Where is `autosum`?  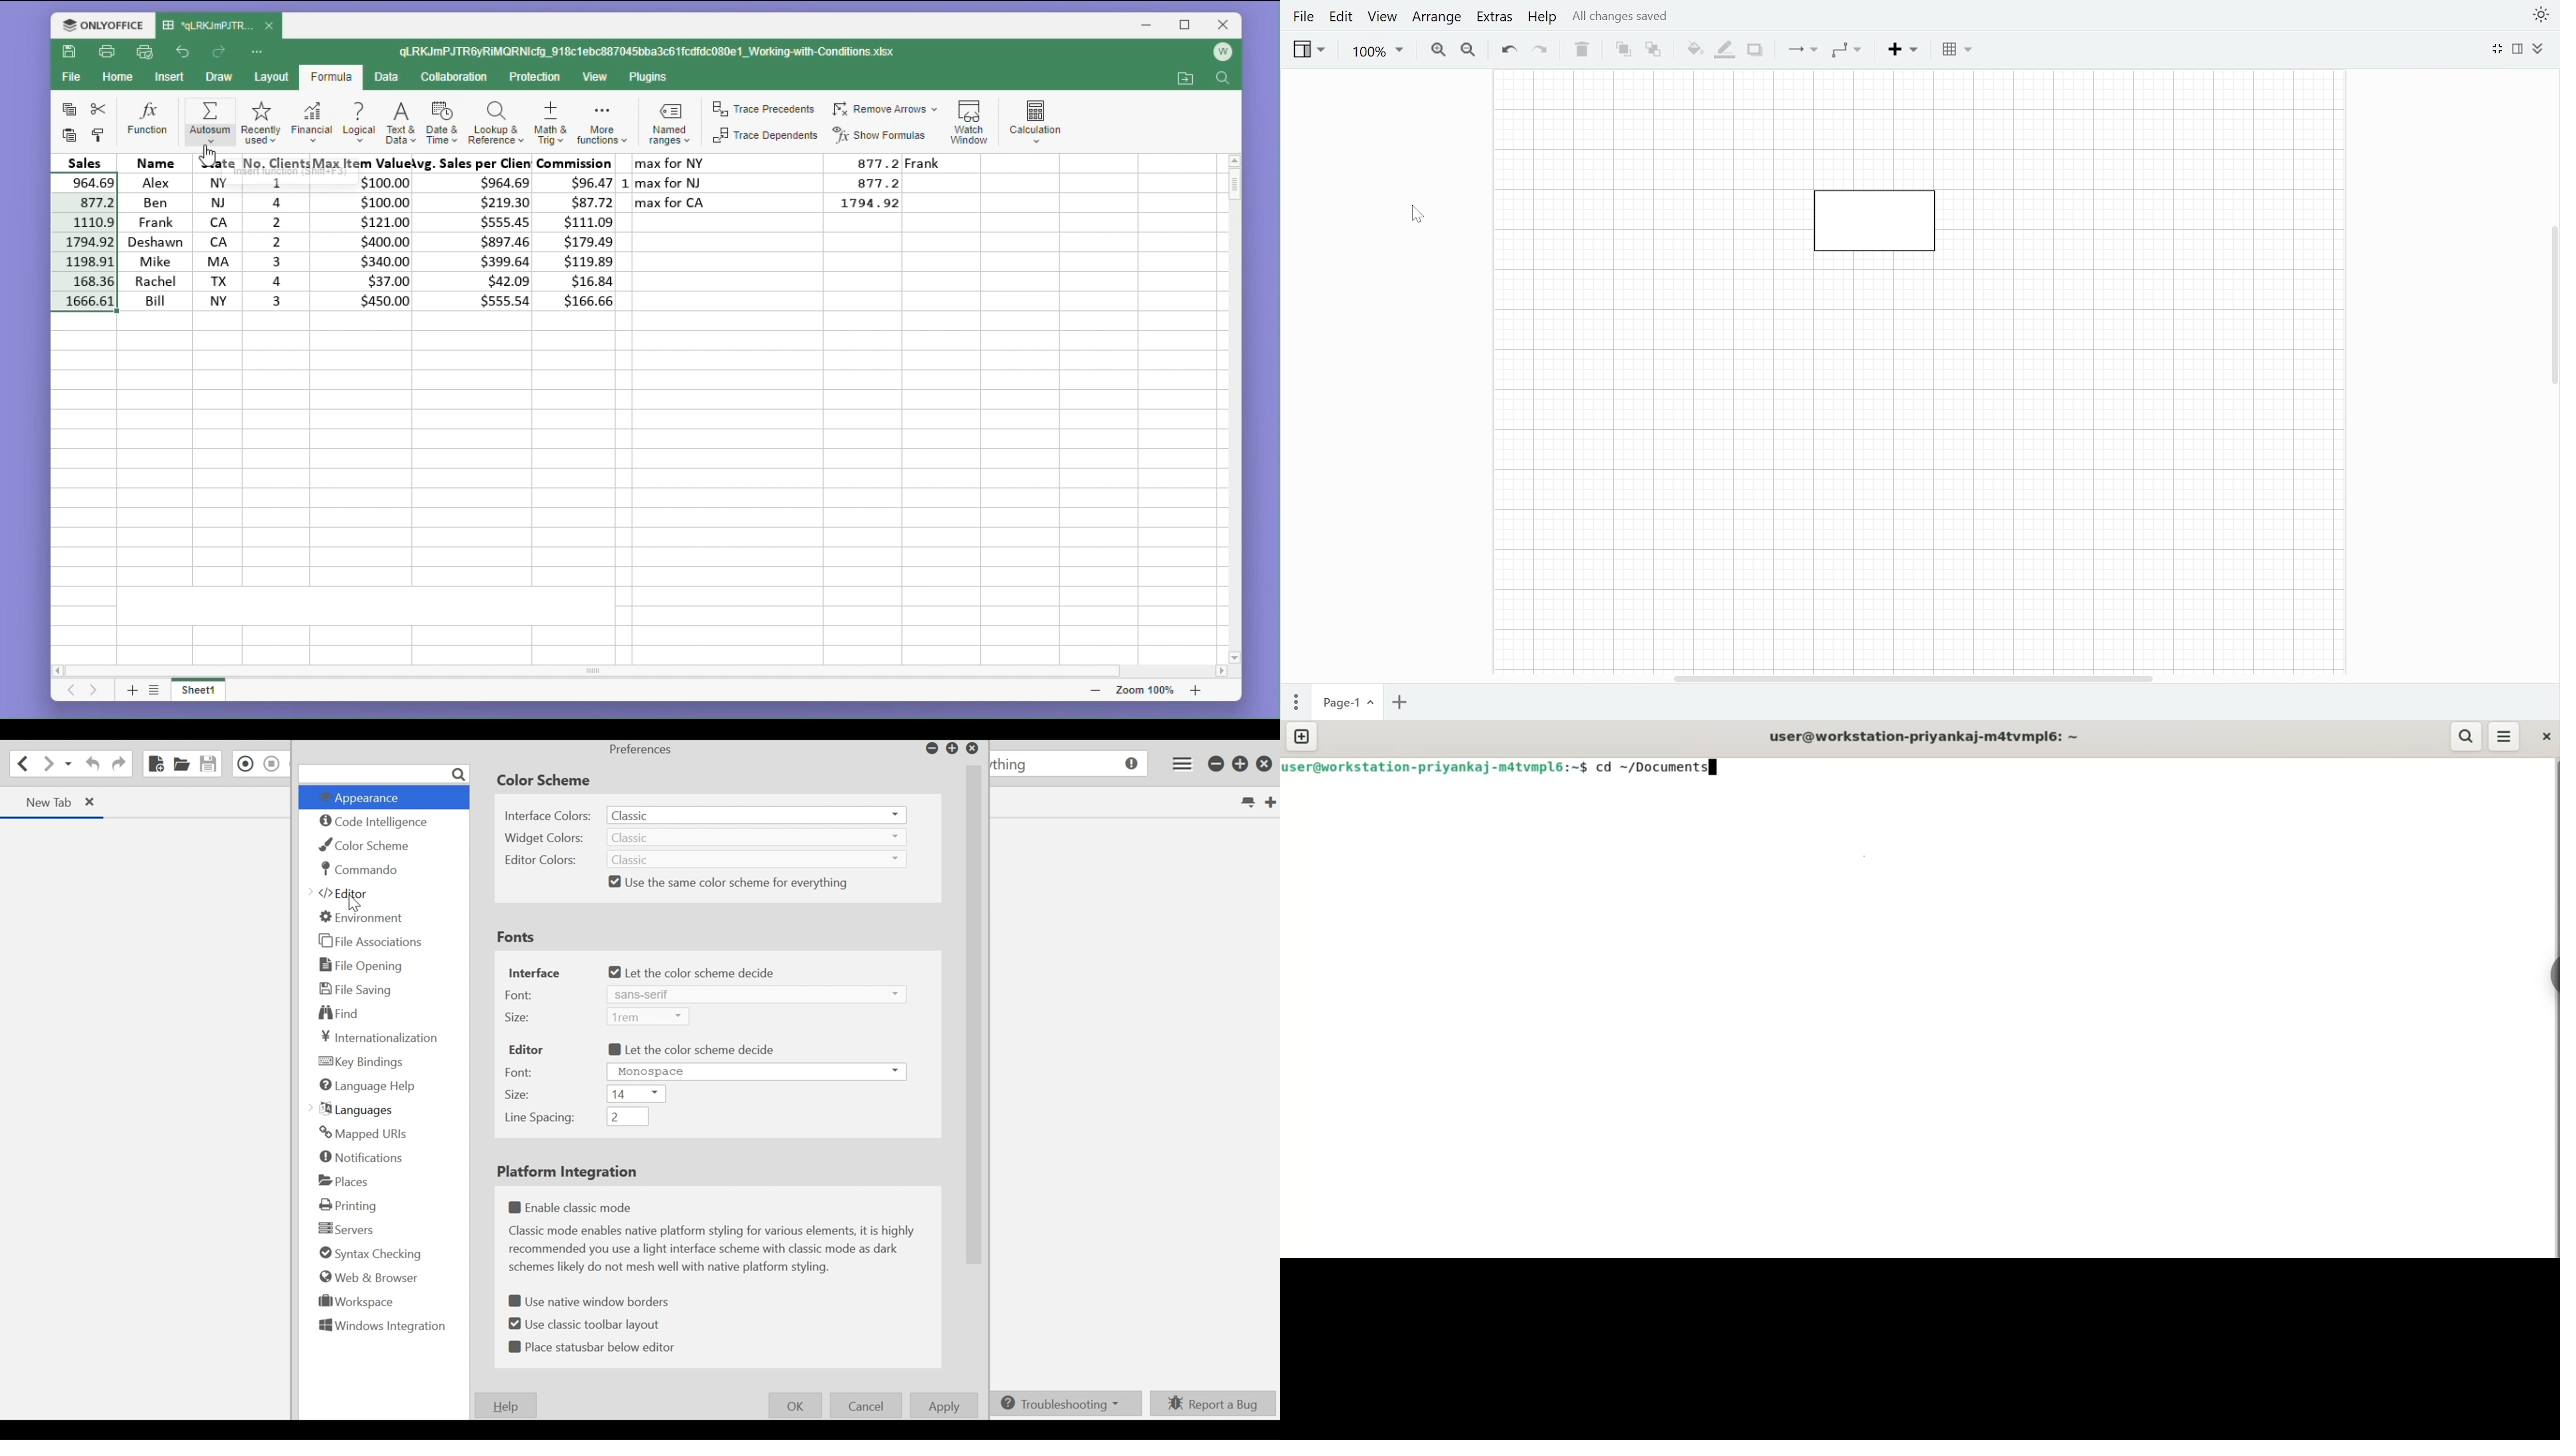 autosum is located at coordinates (204, 120).